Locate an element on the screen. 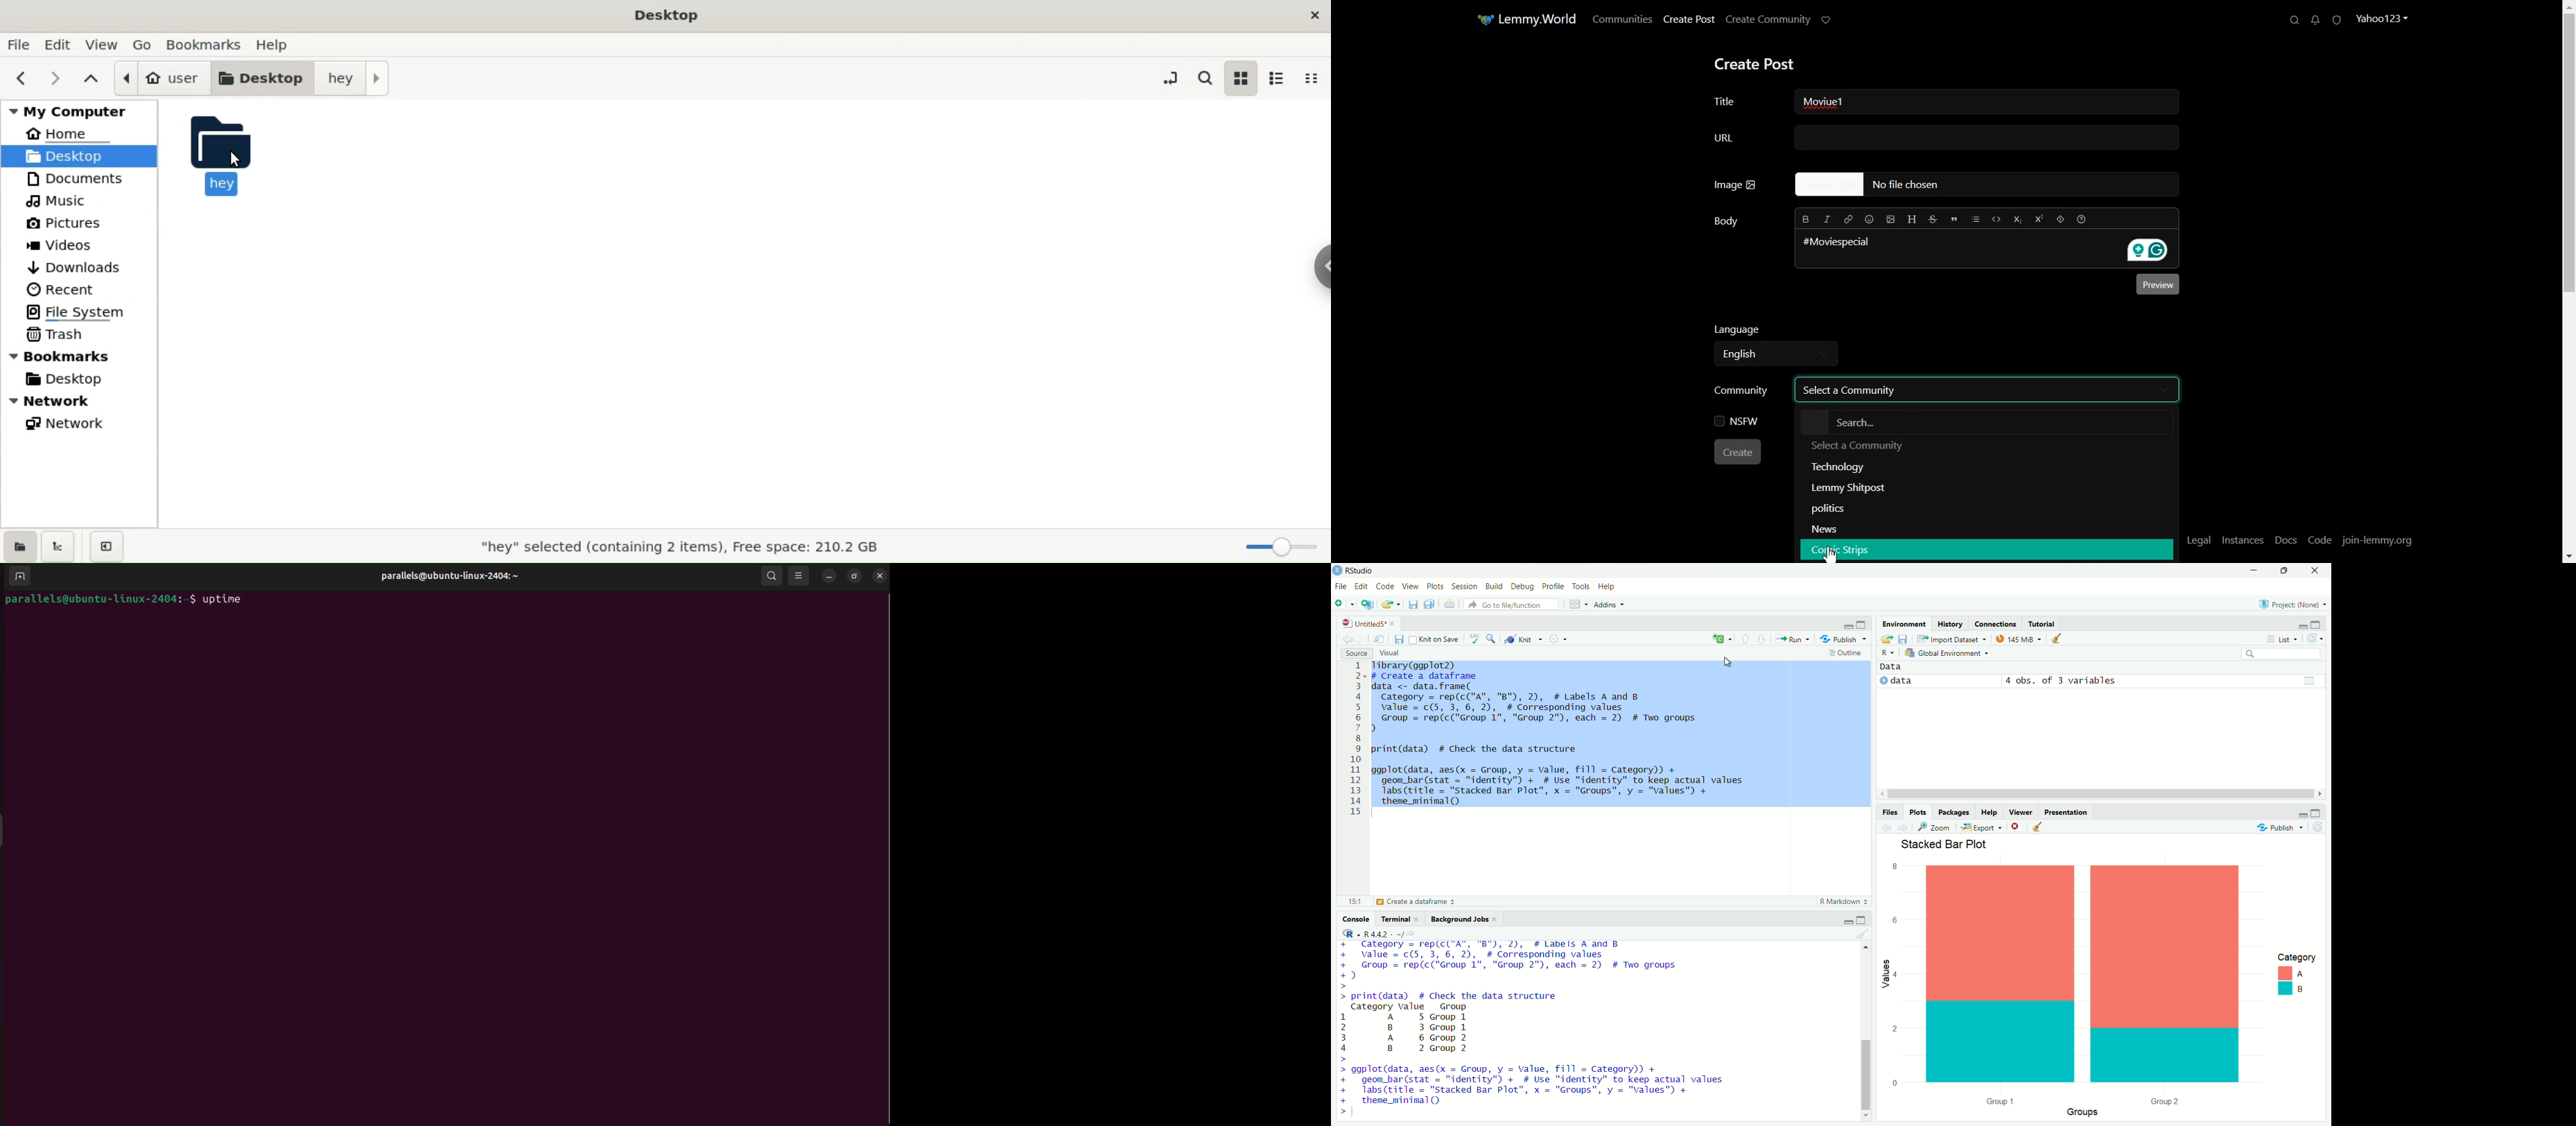  Maximize is located at coordinates (1862, 920).